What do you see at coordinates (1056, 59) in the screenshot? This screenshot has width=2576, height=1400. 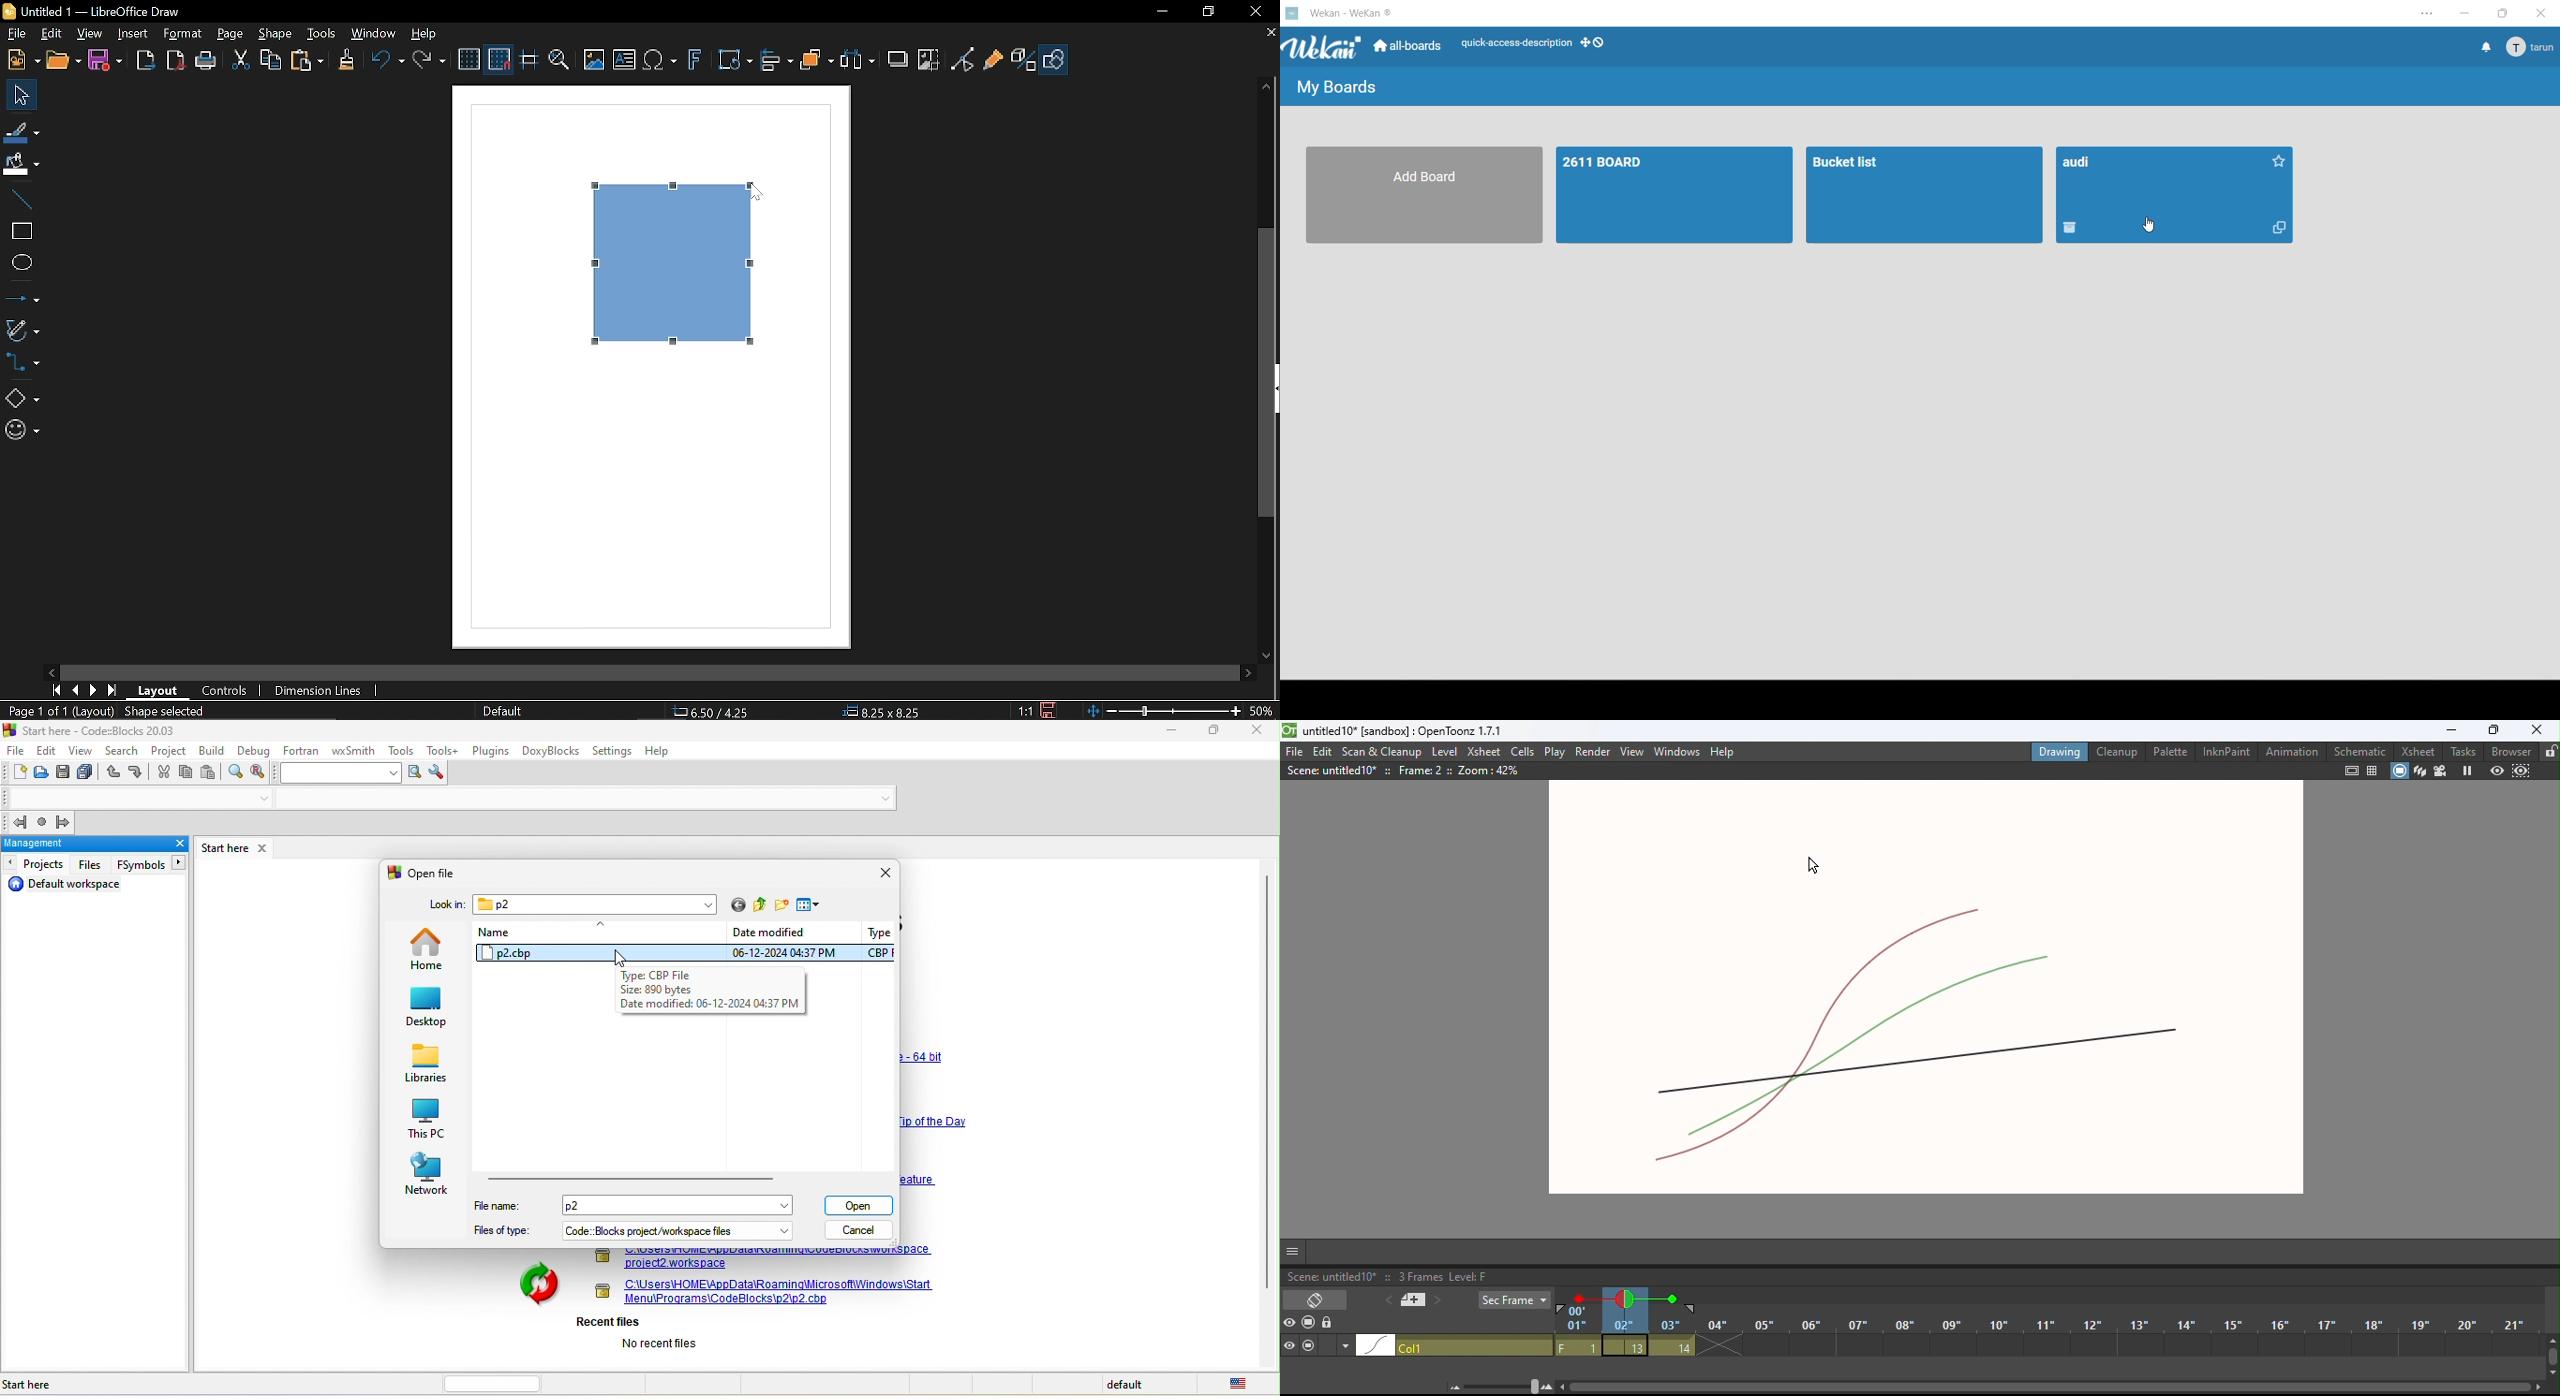 I see `Show draw functions` at bounding box center [1056, 59].